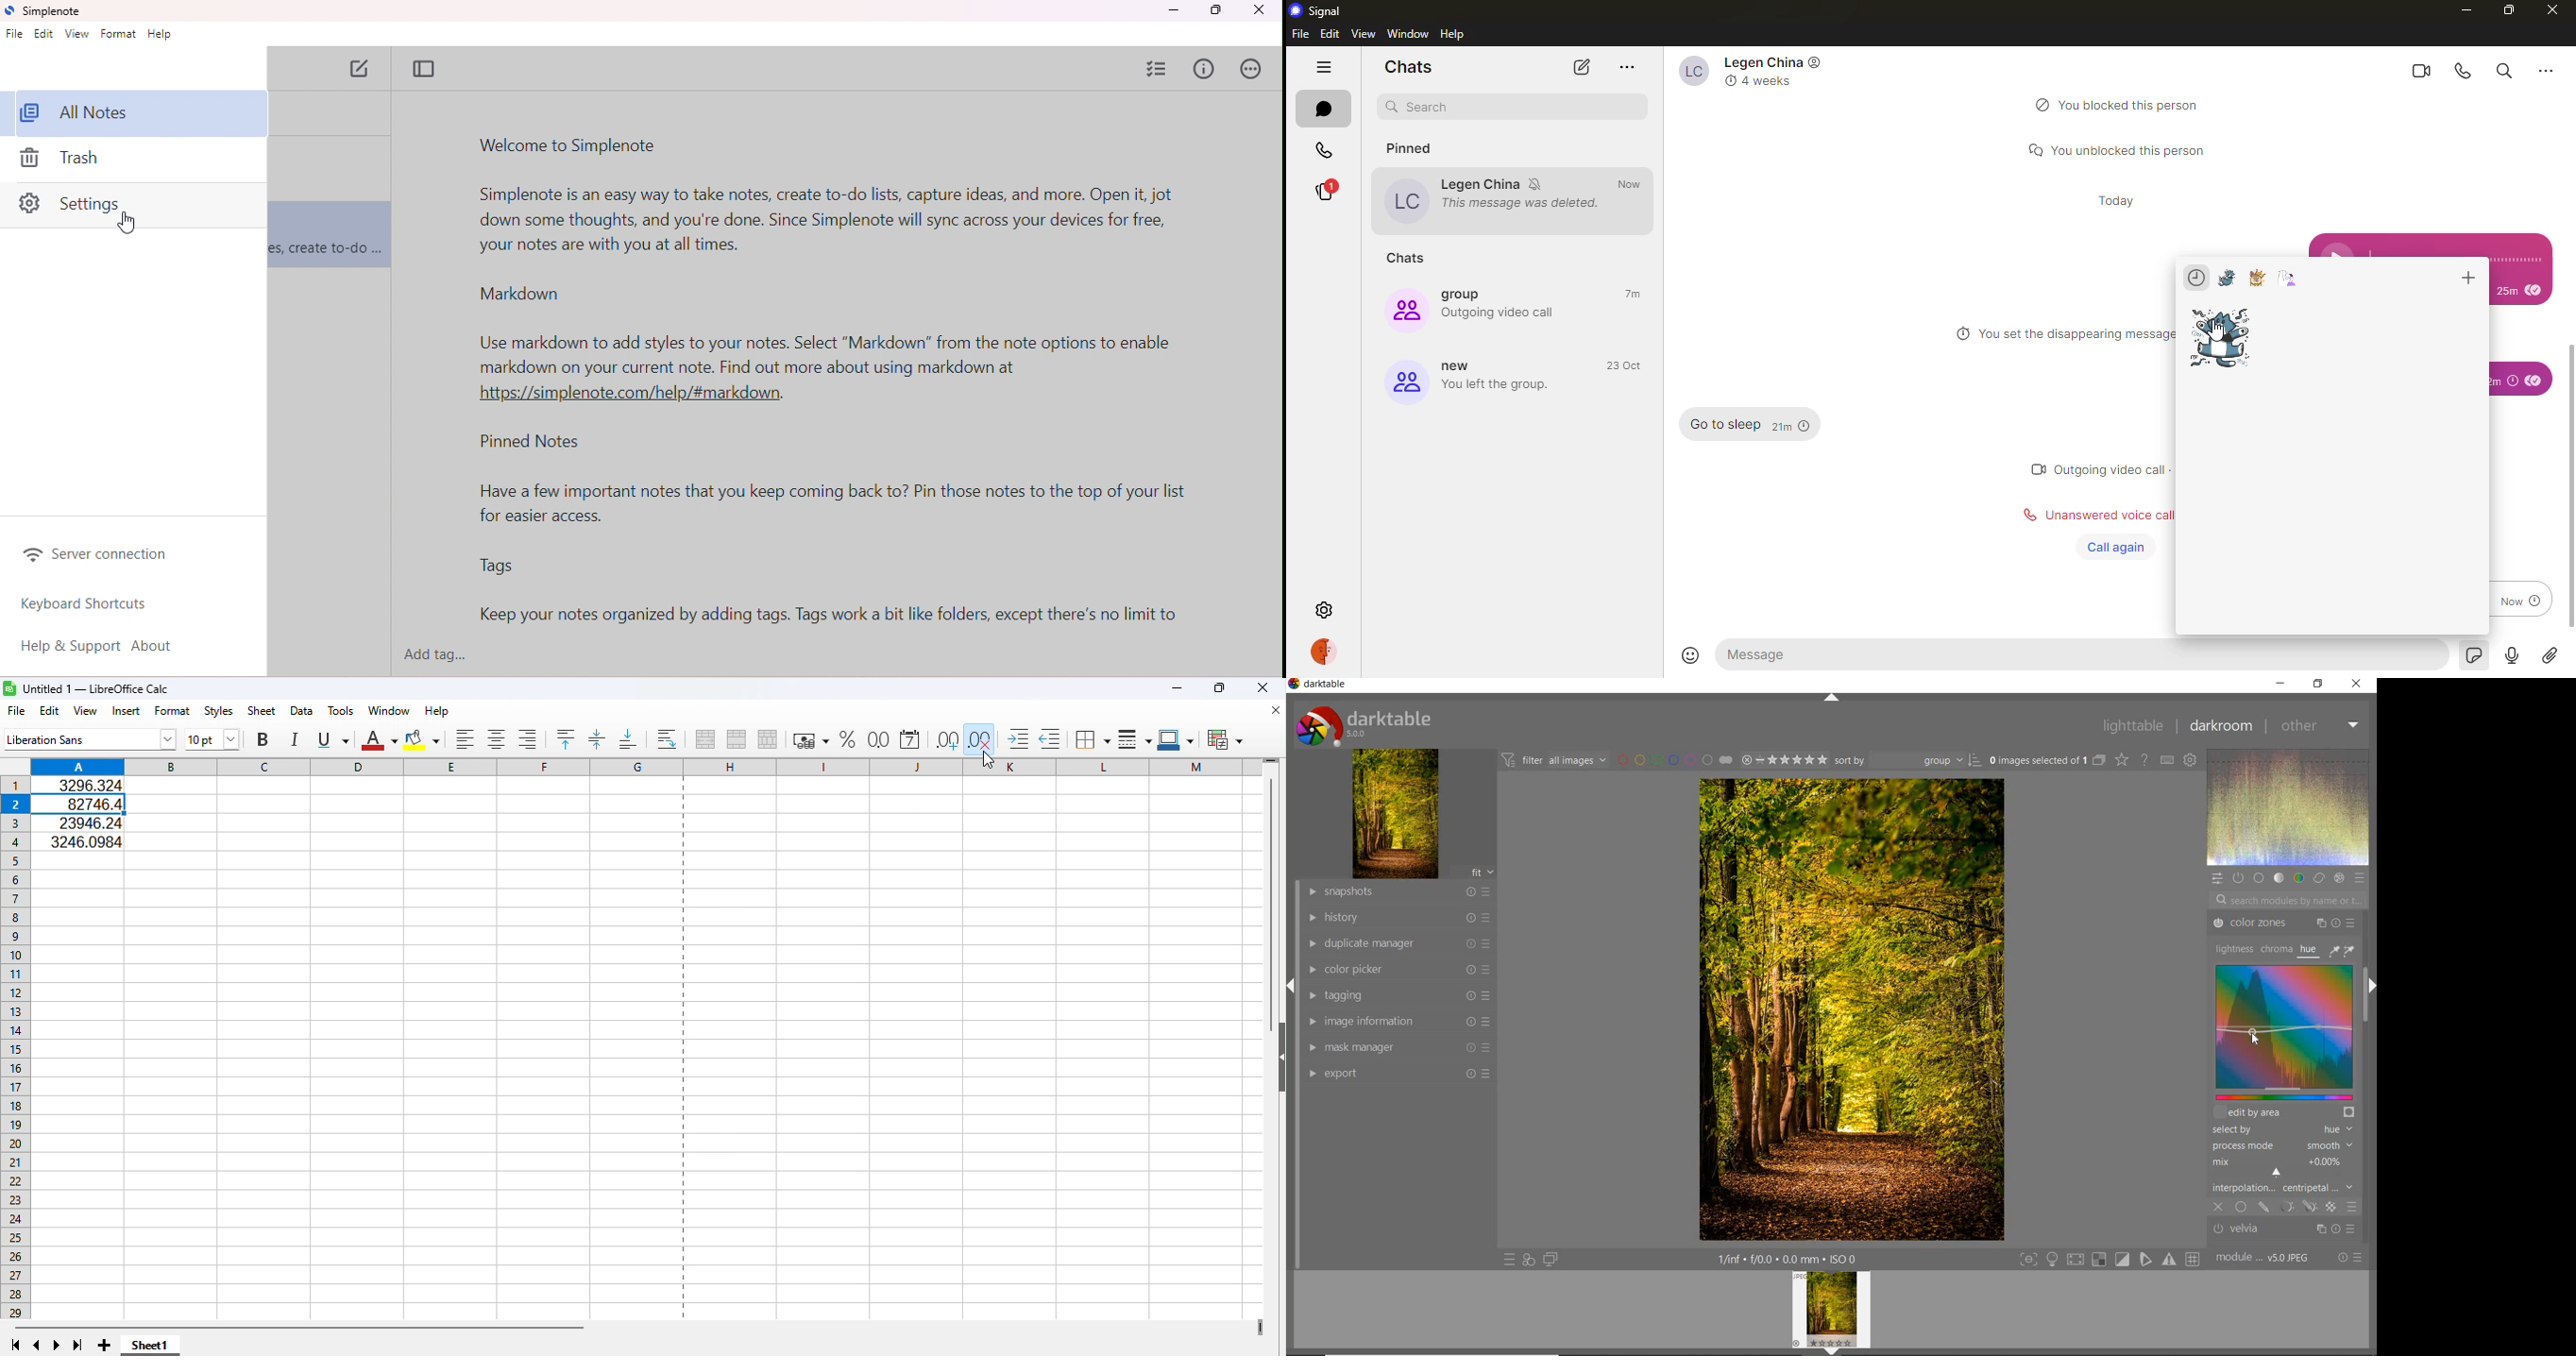 The height and width of the screenshot is (1372, 2576). What do you see at coordinates (467, 739) in the screenshot?
I see `Align left` at bounding box center [467, 739].